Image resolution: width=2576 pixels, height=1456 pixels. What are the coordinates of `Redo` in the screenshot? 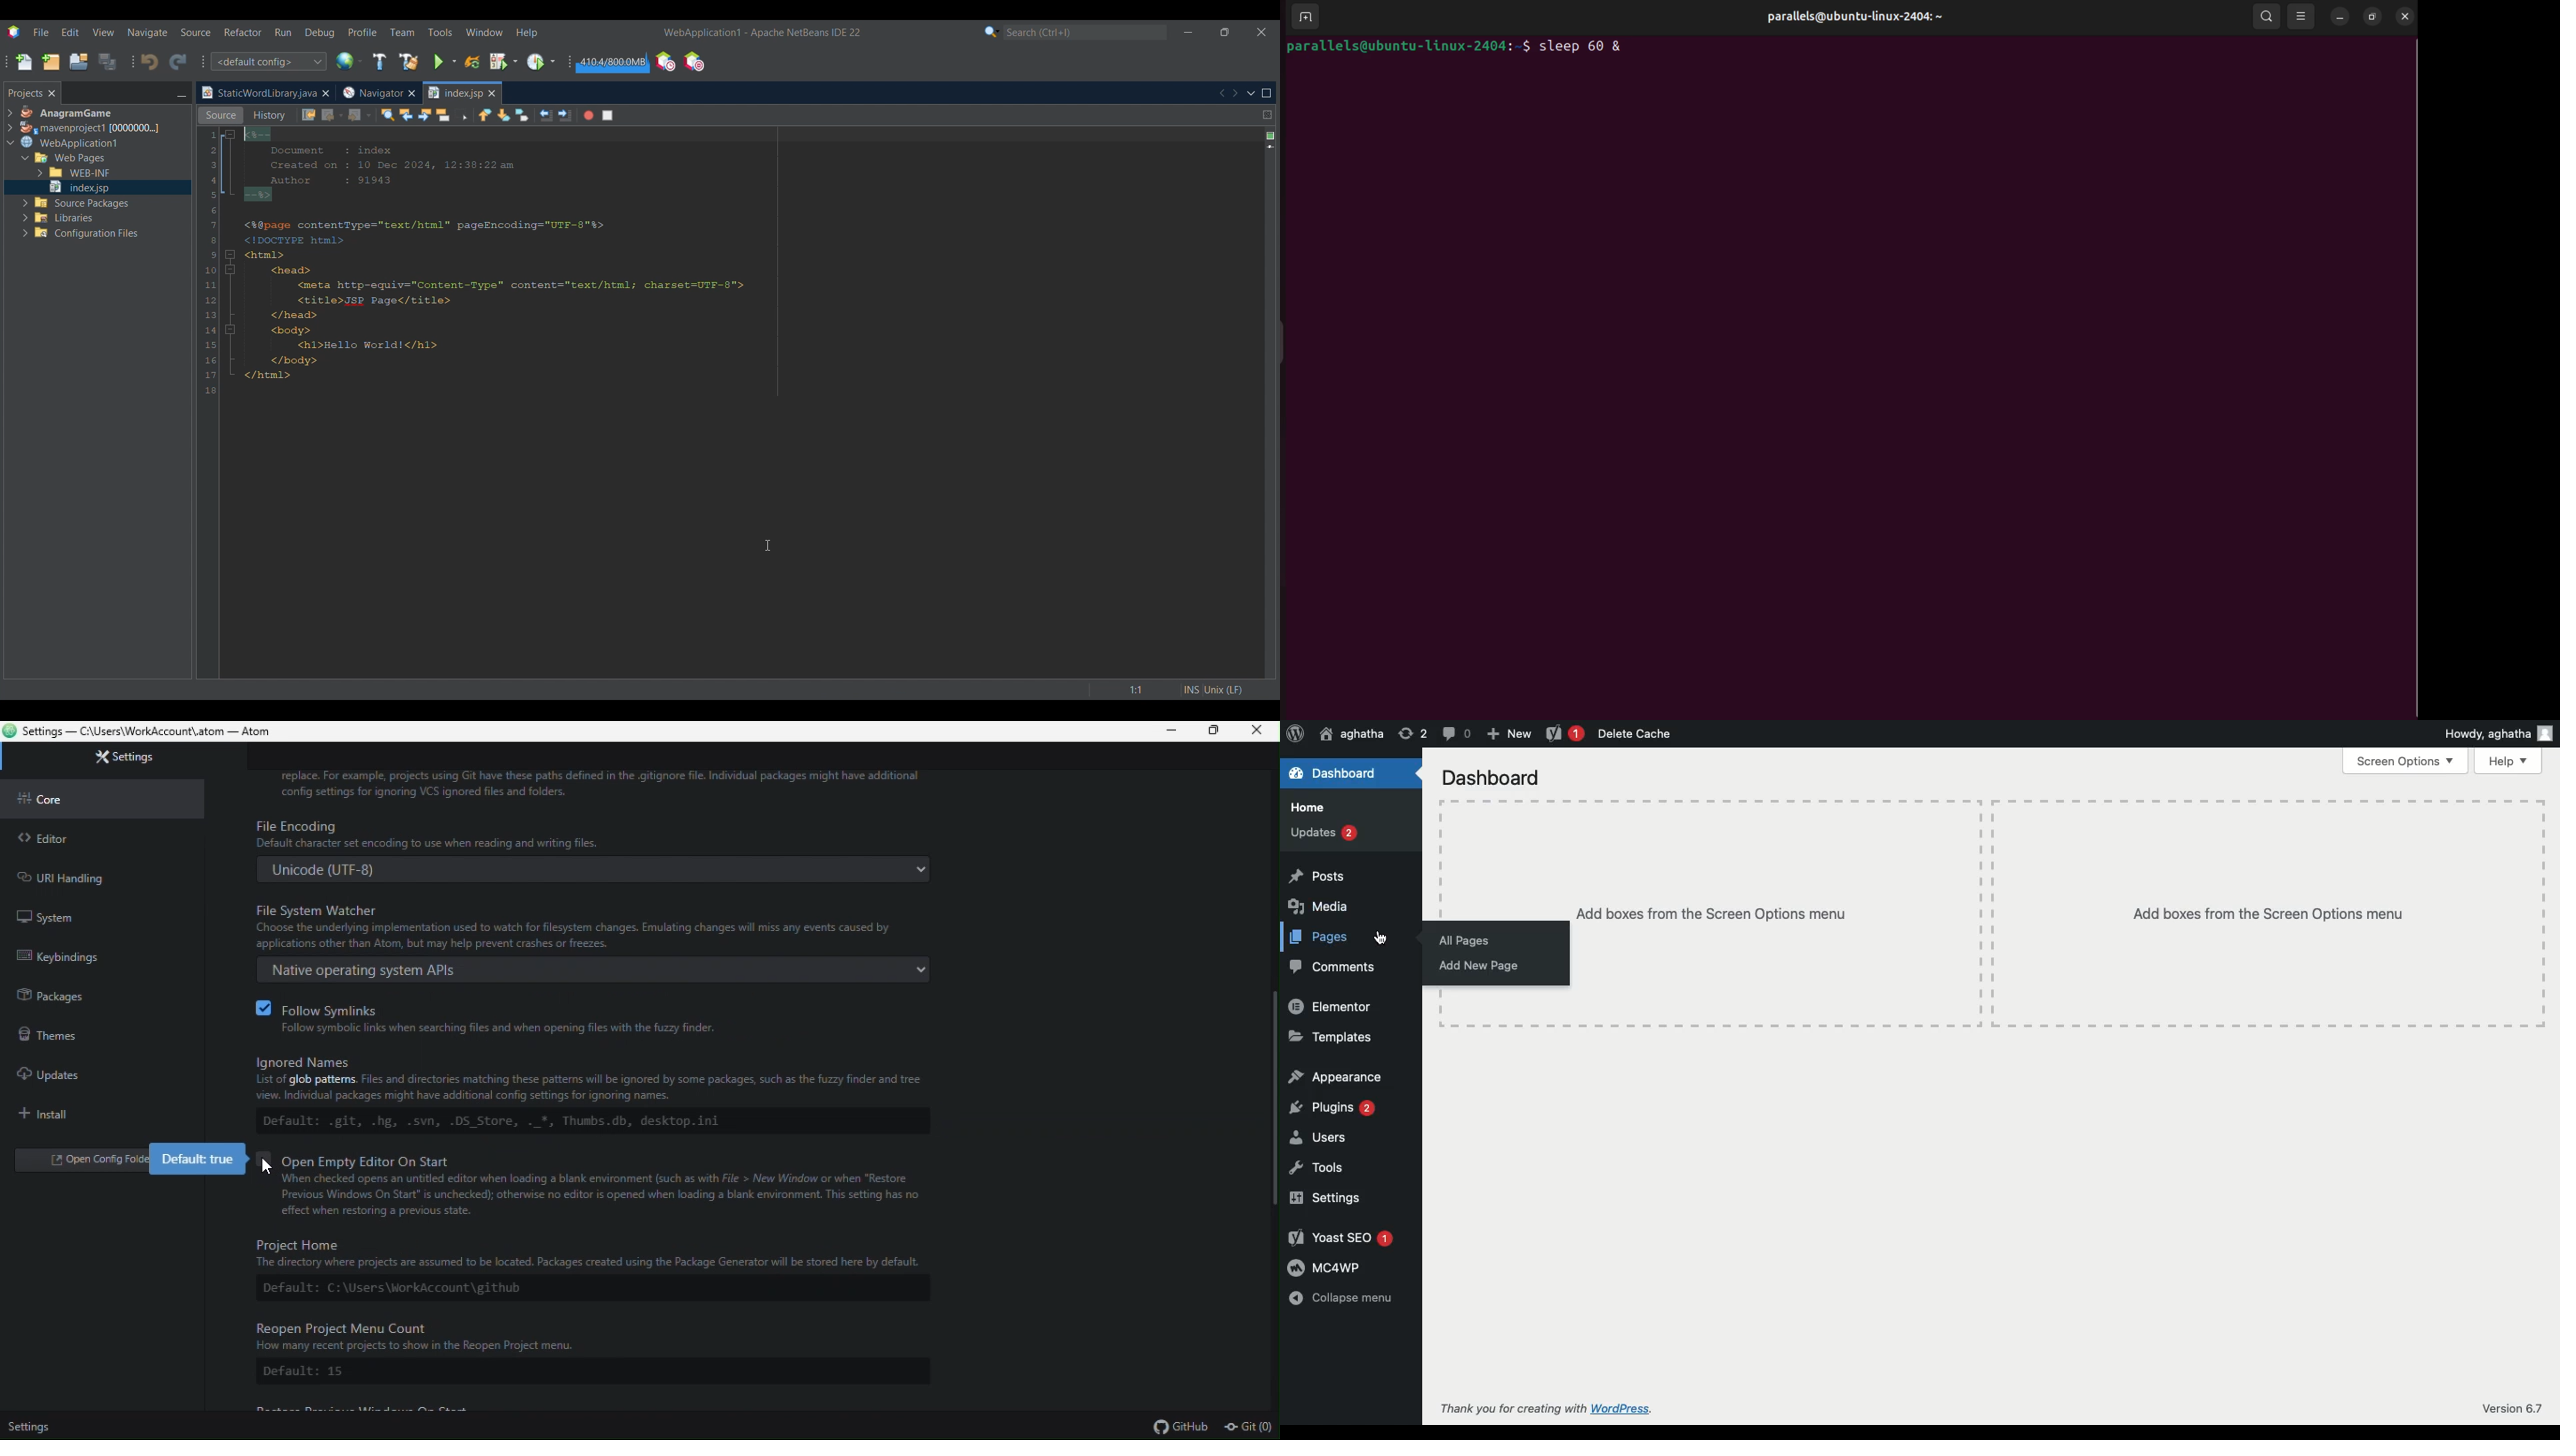 It's located at (178, 61).